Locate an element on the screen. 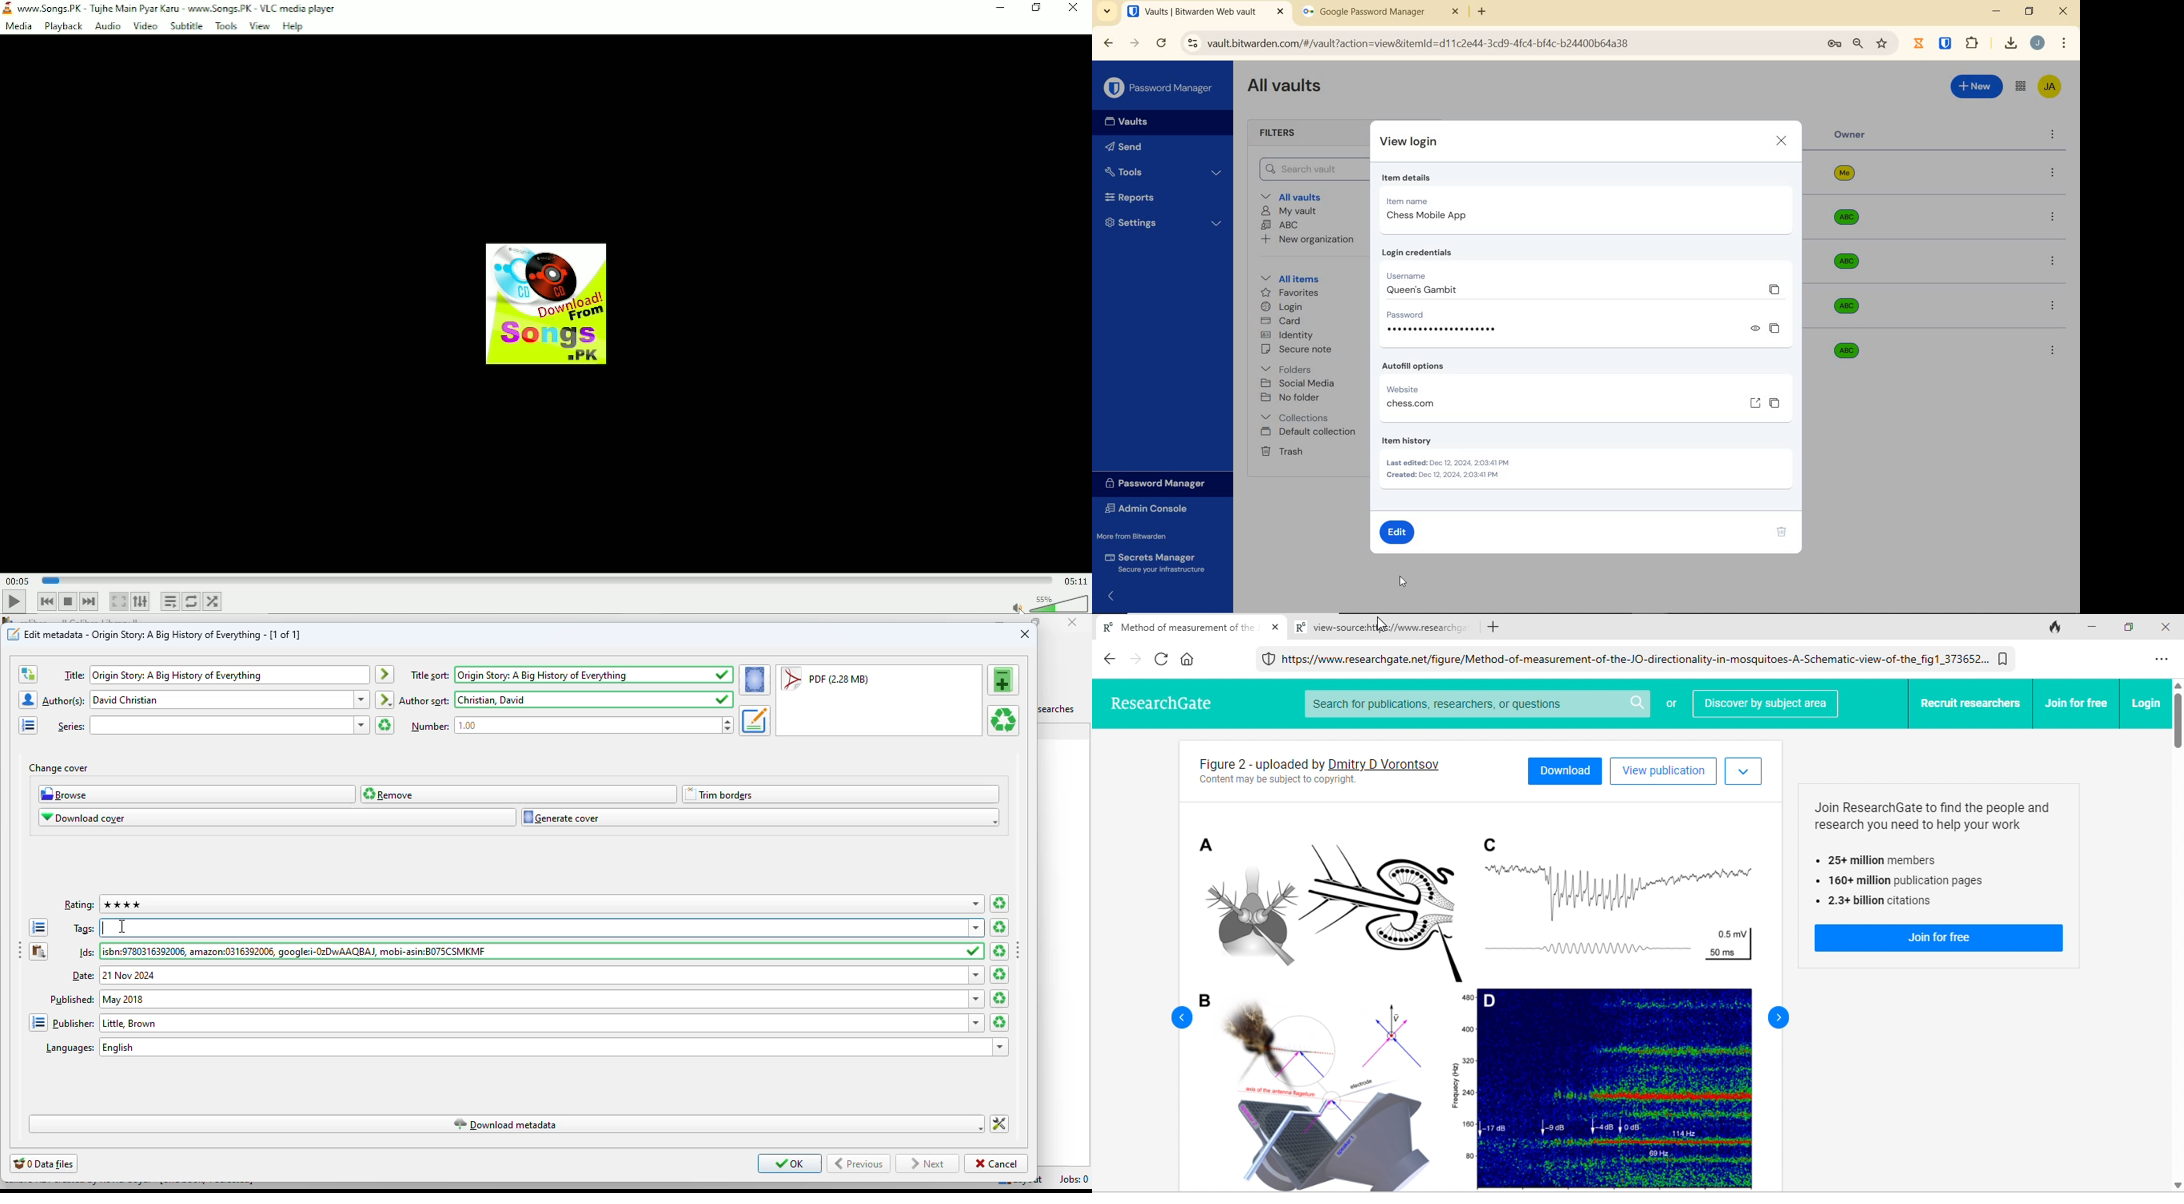  Trash is located at coordinates (1280, 451).